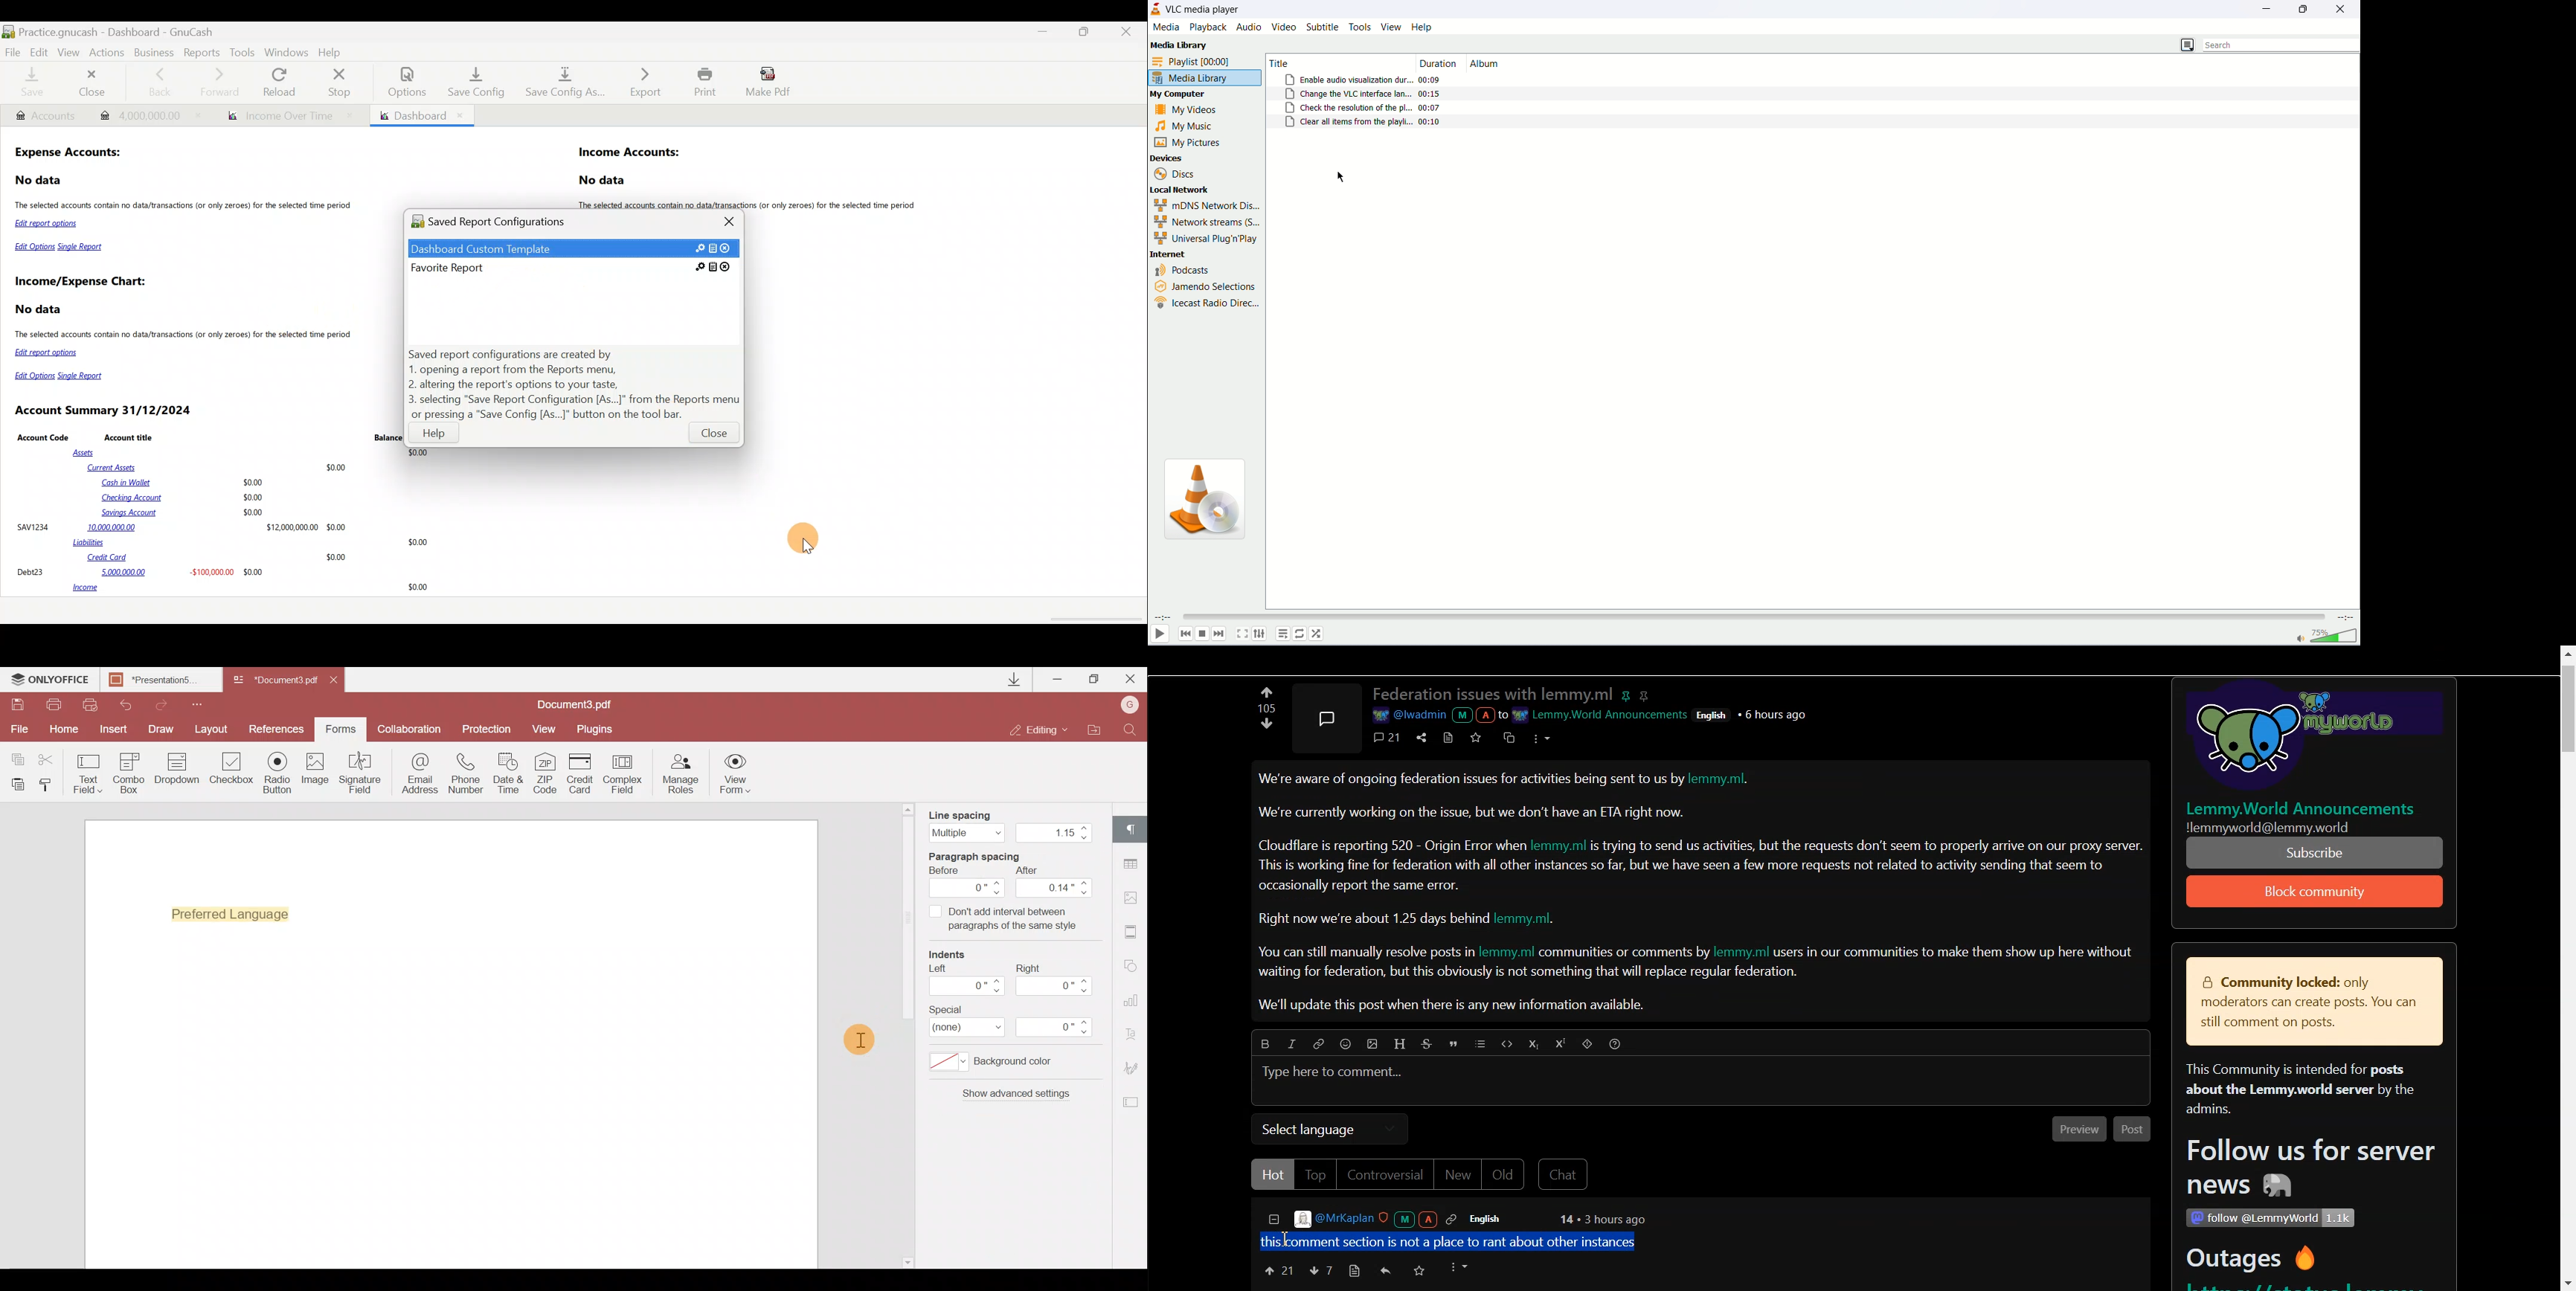 Image resolution: width=2576 pixels, height=1316 pixels. I want to click on communities or comments by, so click(1625, 953).